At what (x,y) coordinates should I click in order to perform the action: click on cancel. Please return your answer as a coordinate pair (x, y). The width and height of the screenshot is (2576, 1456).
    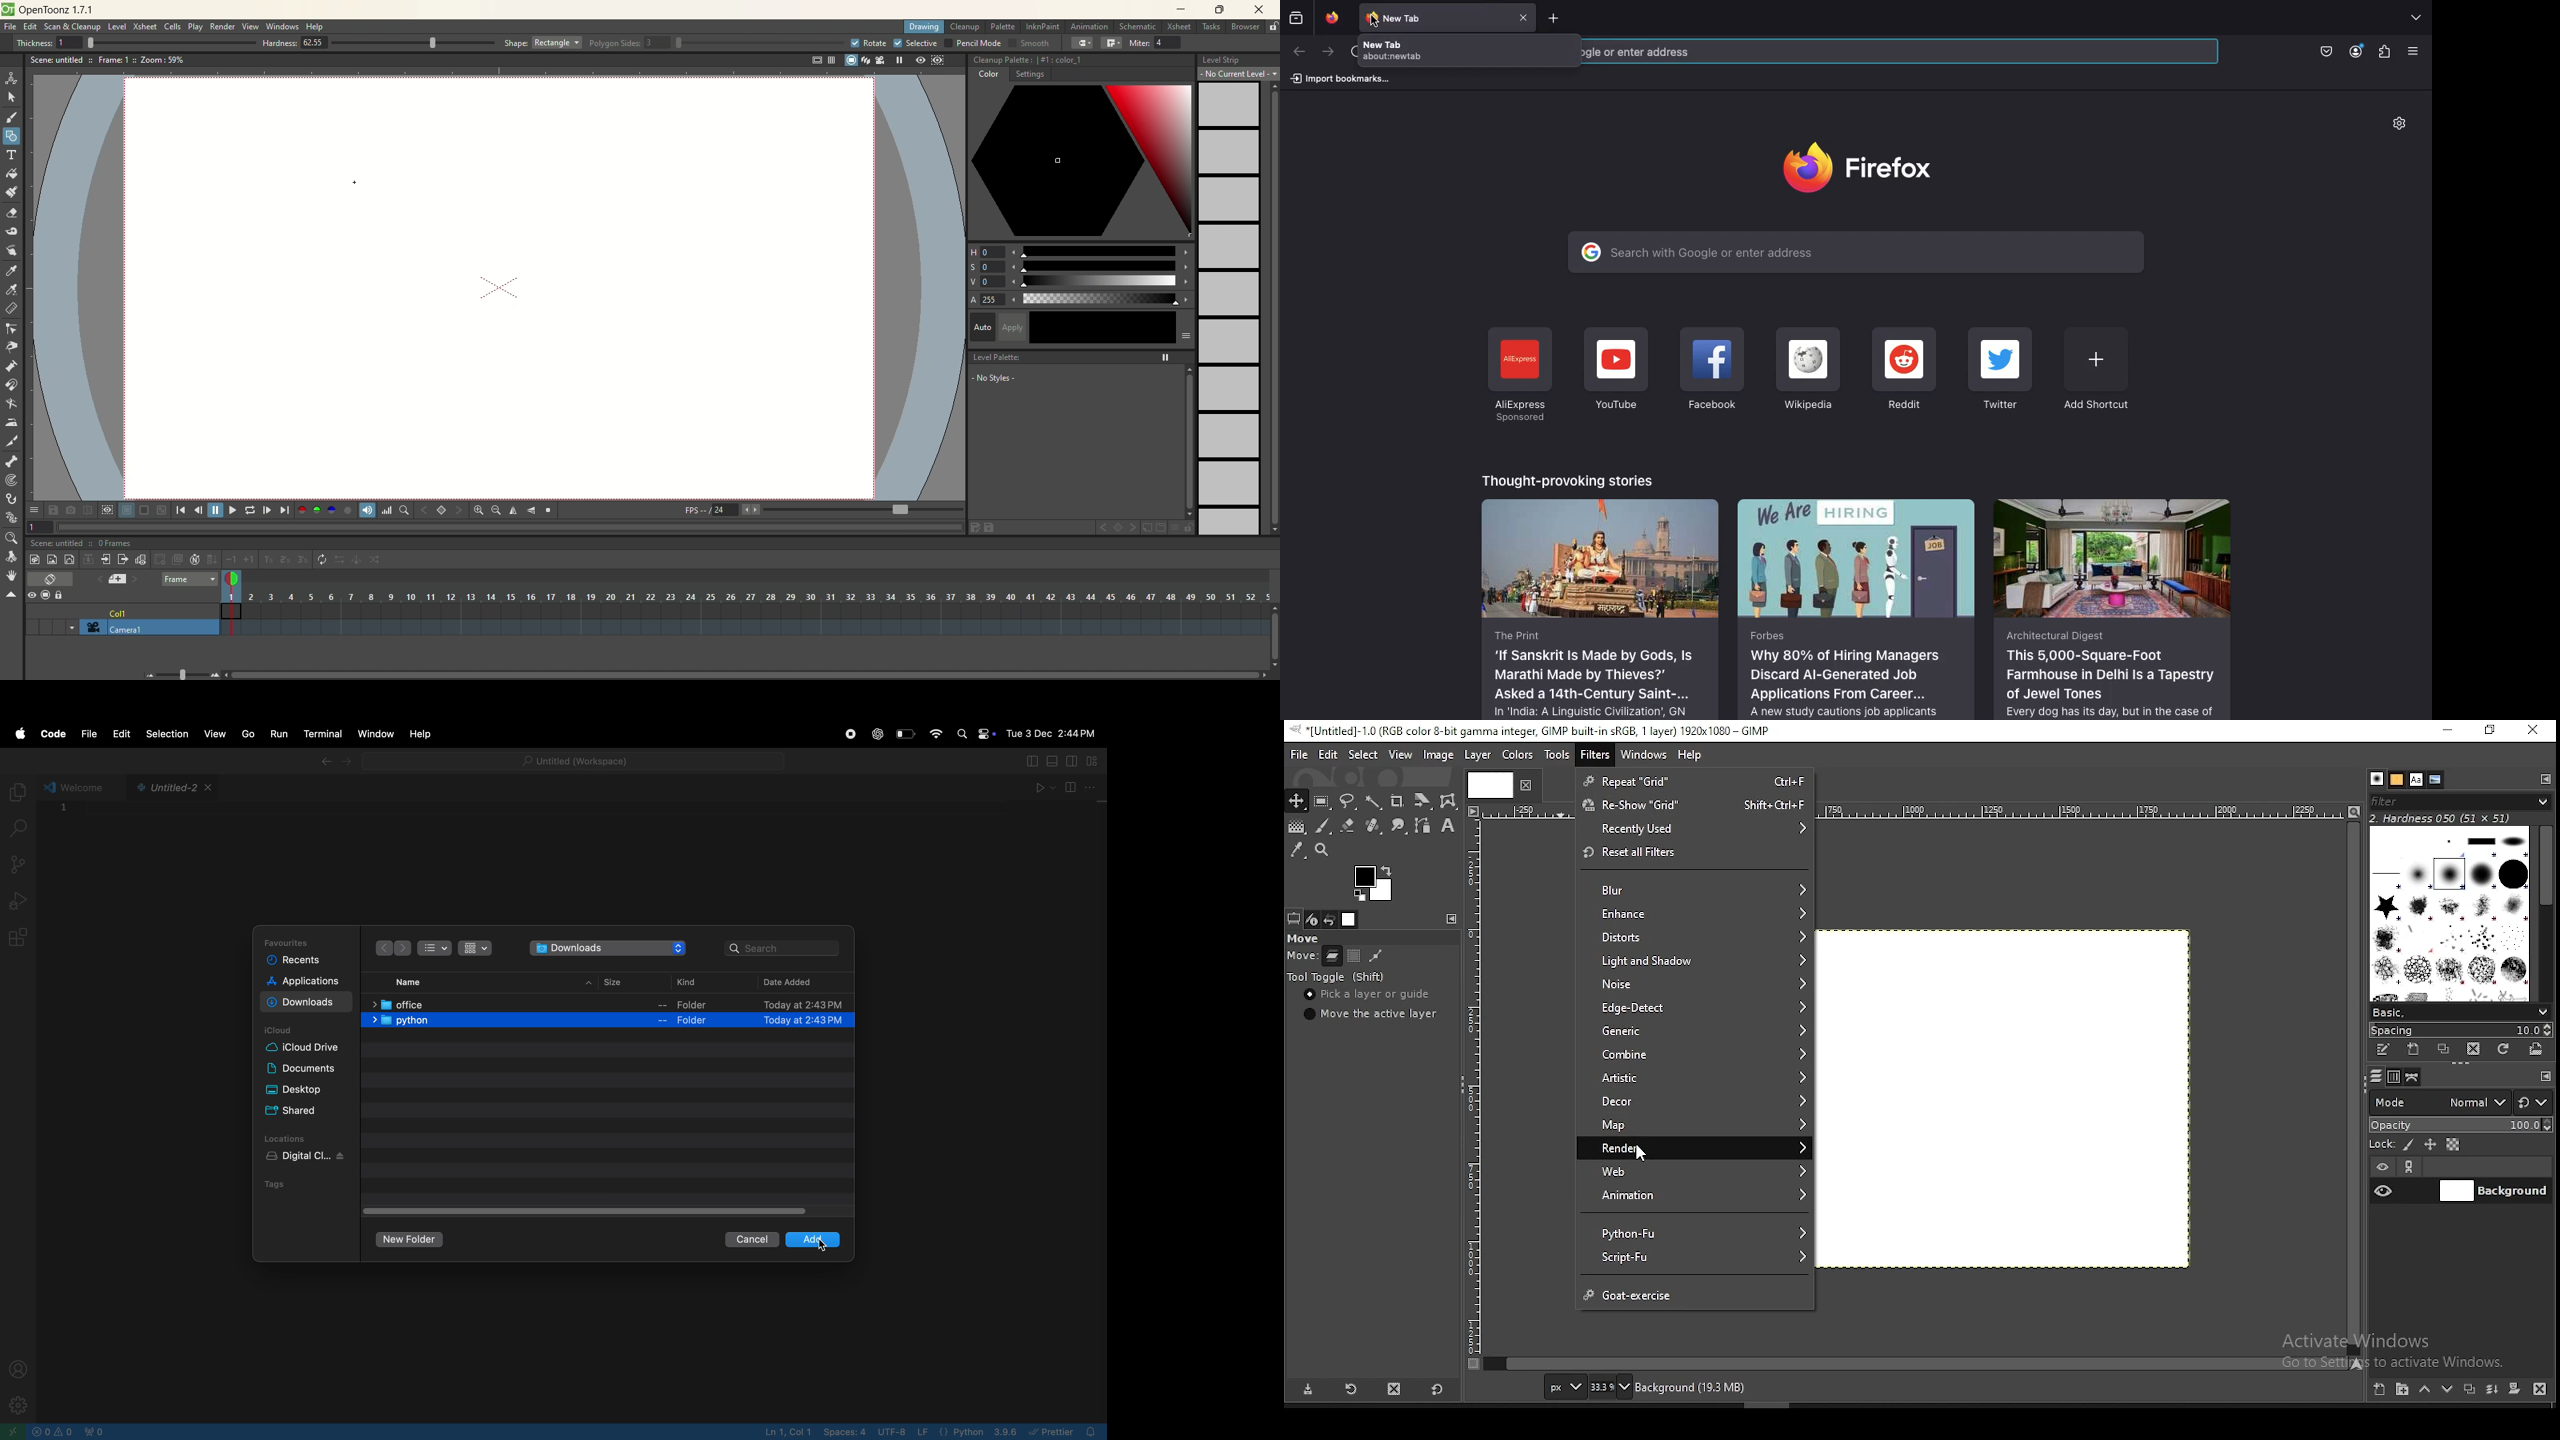
    Looking at the image, I should click on (752, 1239).